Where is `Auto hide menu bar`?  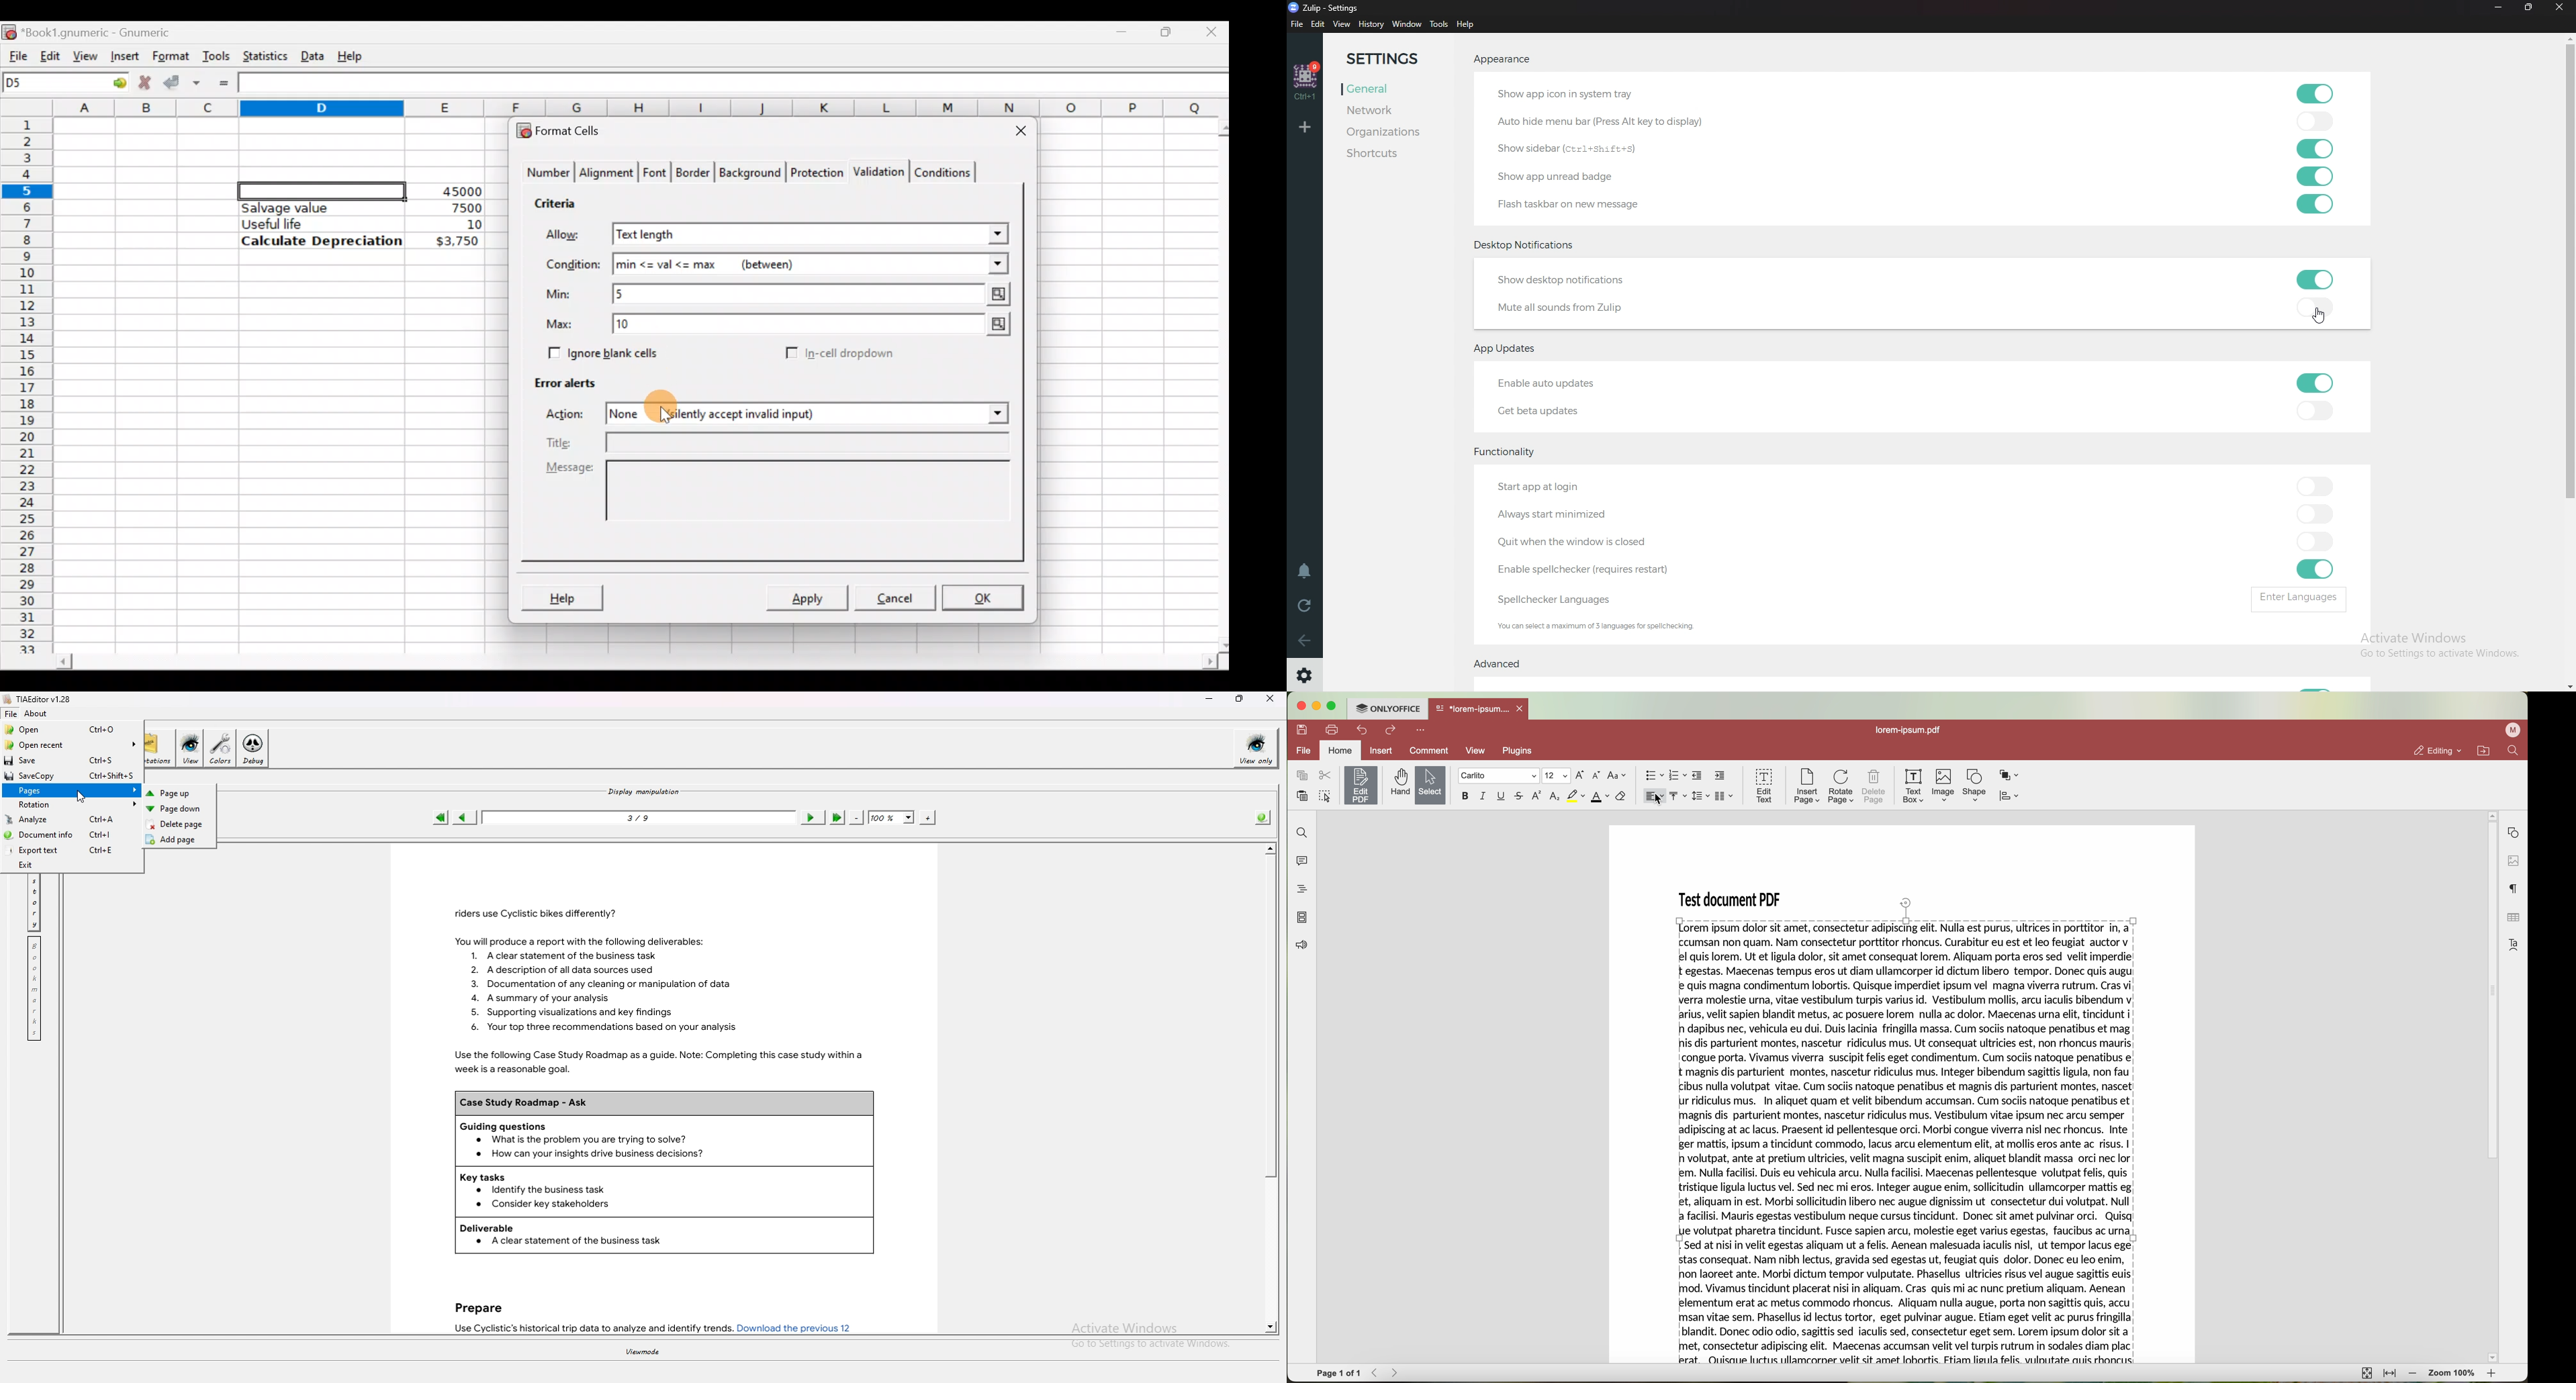 Auto hide menu bar is located at coordinates (1609, 119).